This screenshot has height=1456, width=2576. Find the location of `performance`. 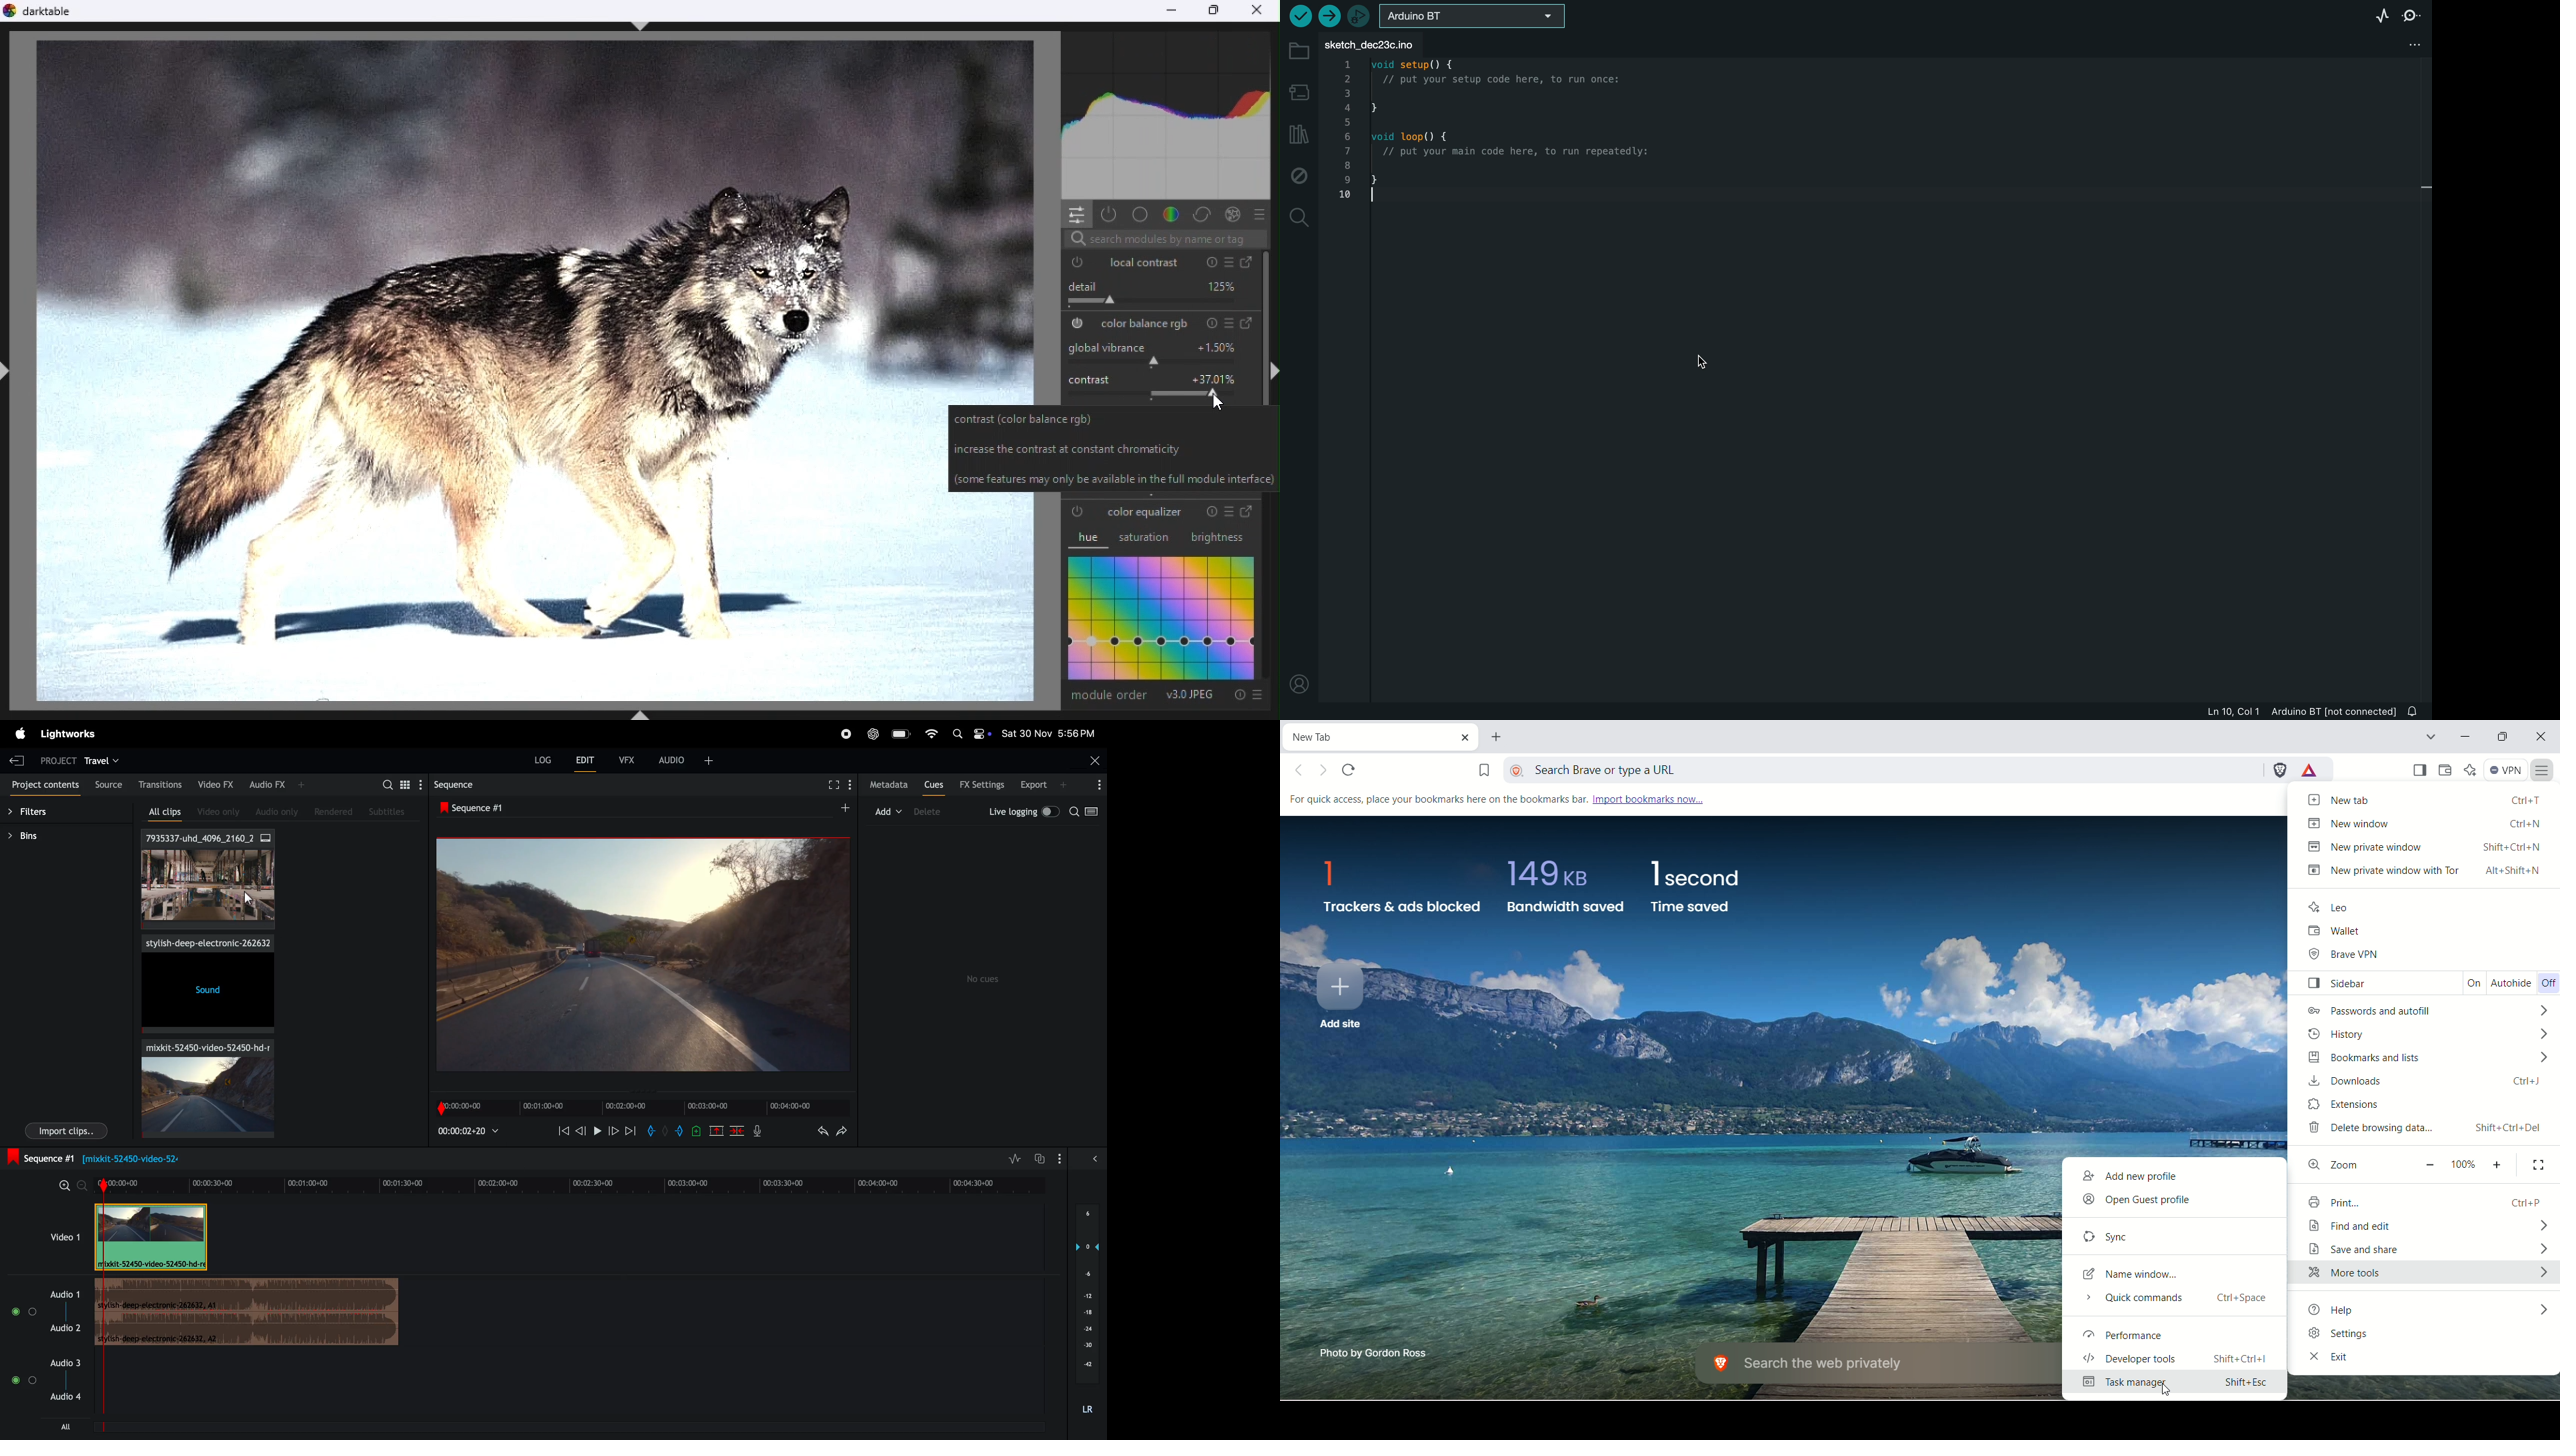

performance is located at coordinates (2179, 1335).